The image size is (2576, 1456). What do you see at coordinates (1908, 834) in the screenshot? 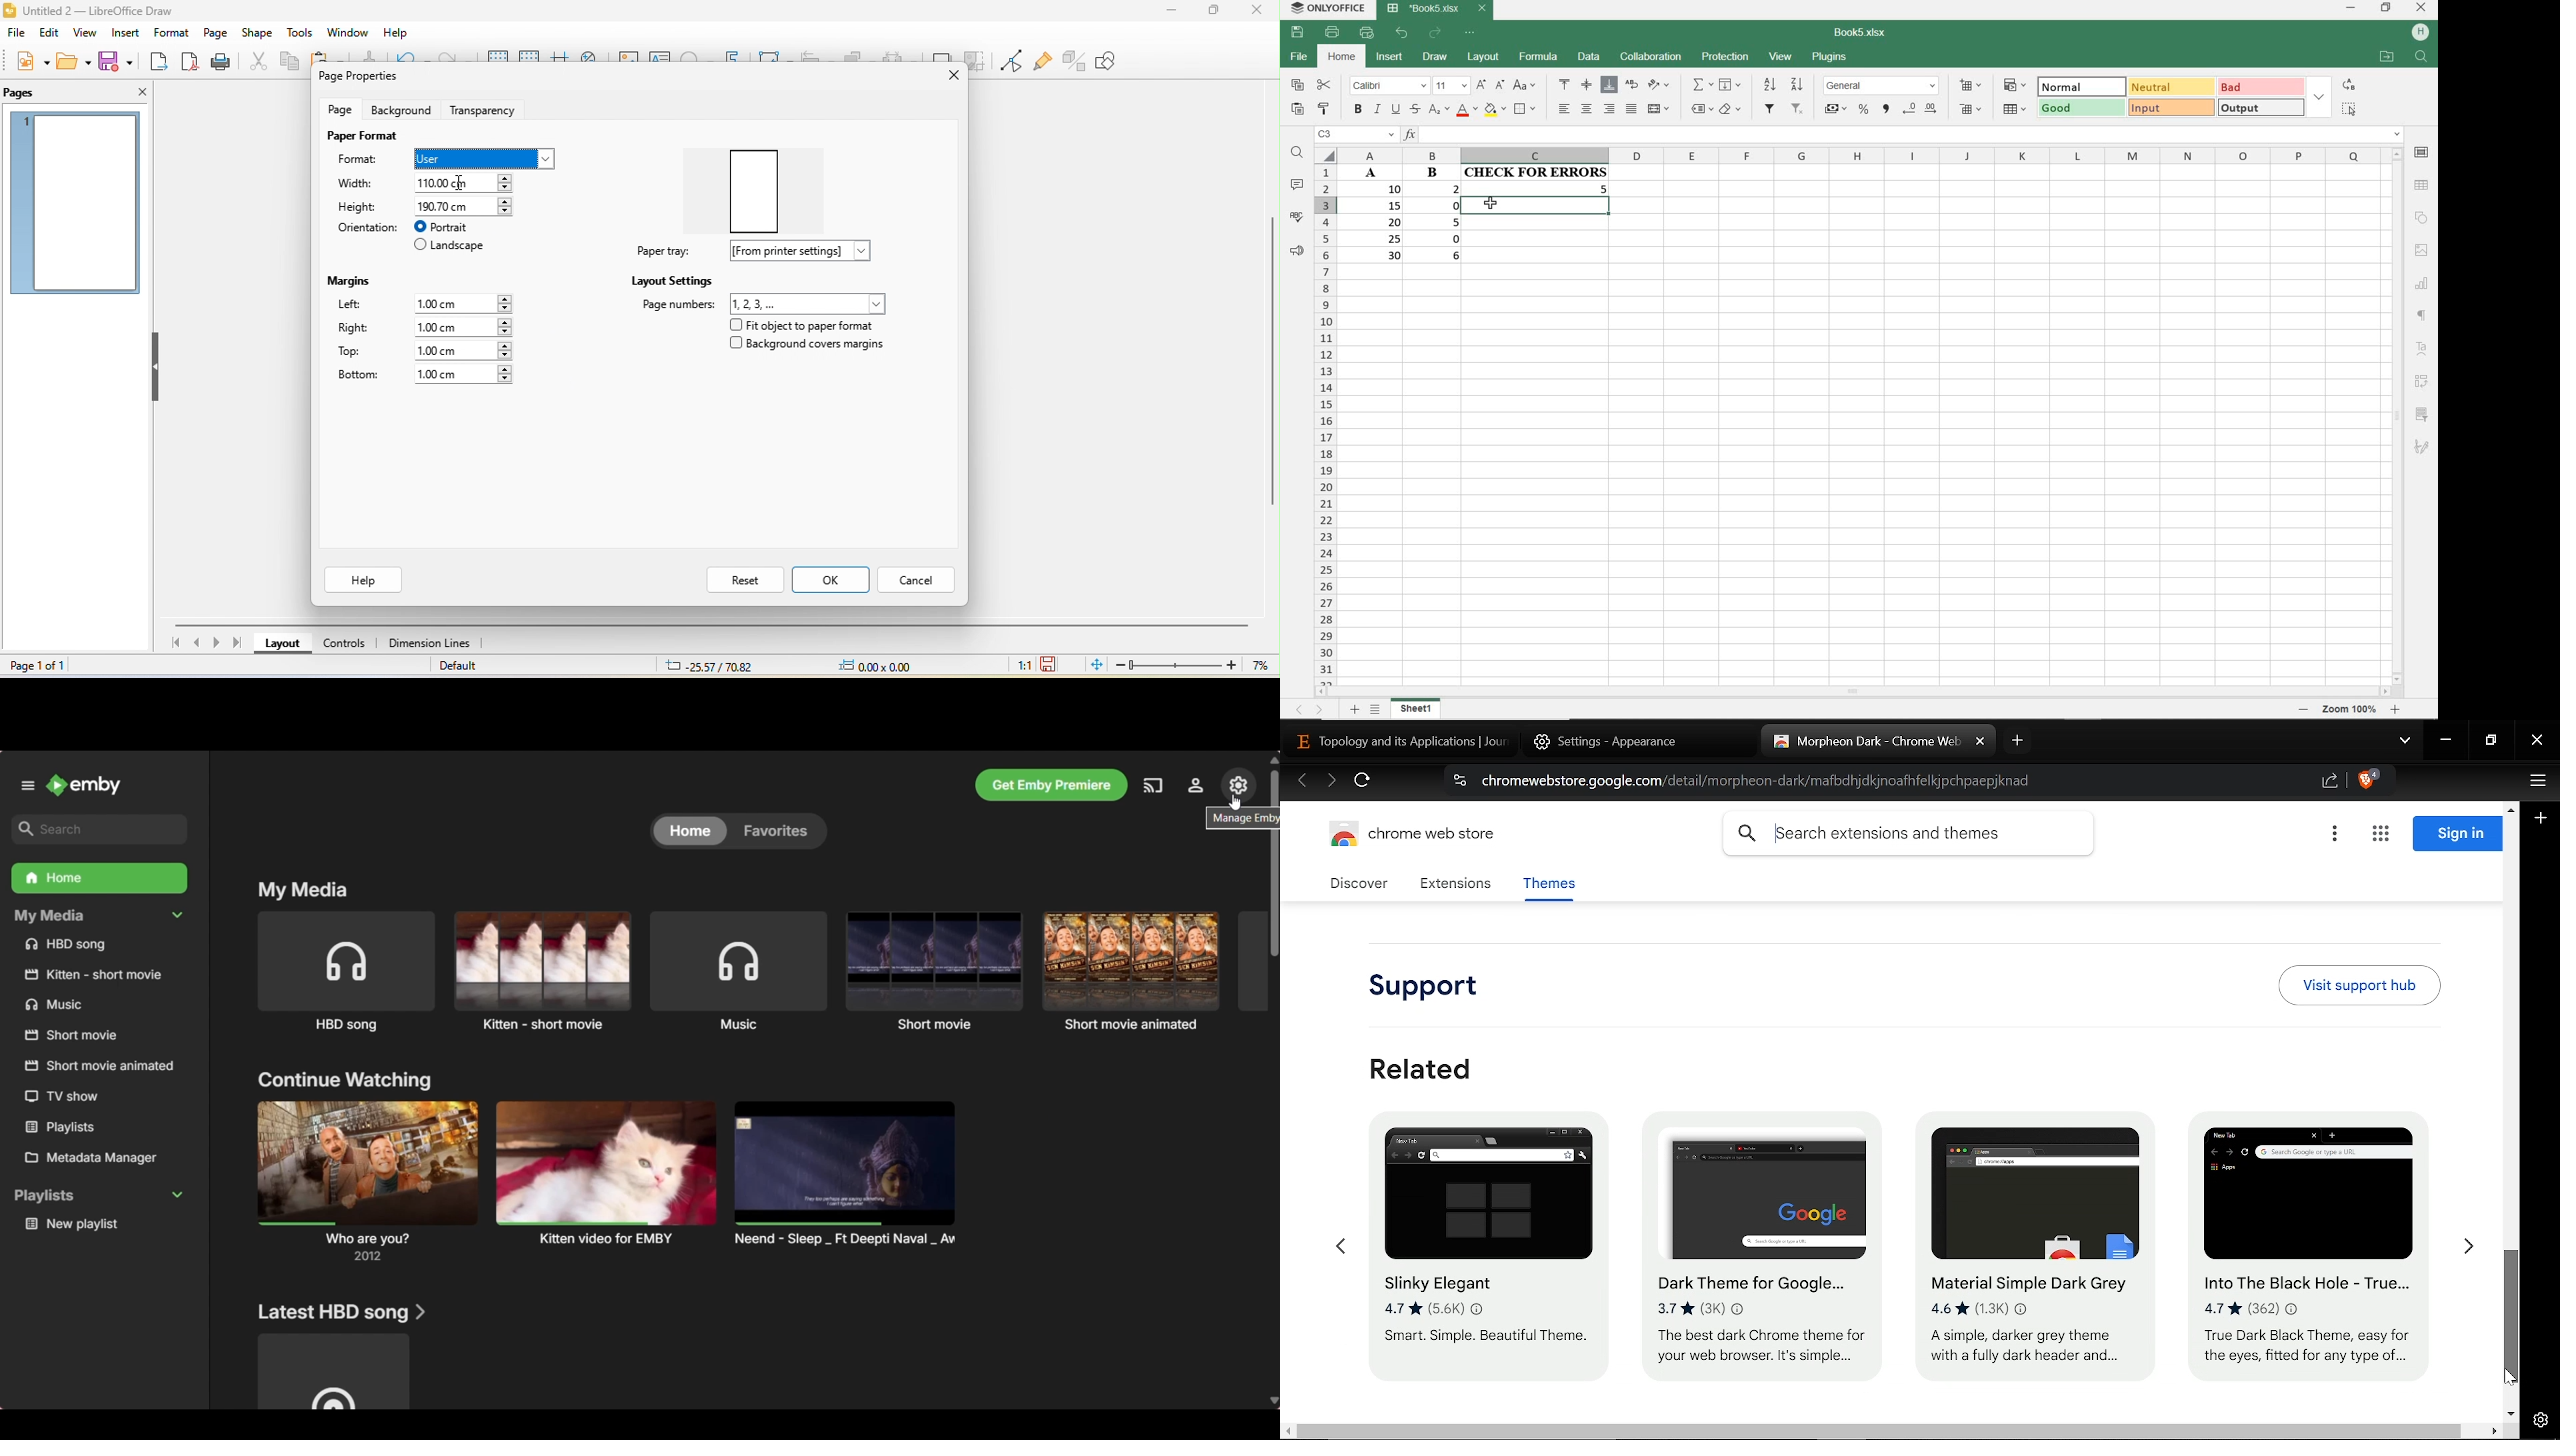
I see `Search extensions and themes` at bounding box center [1908, 834].